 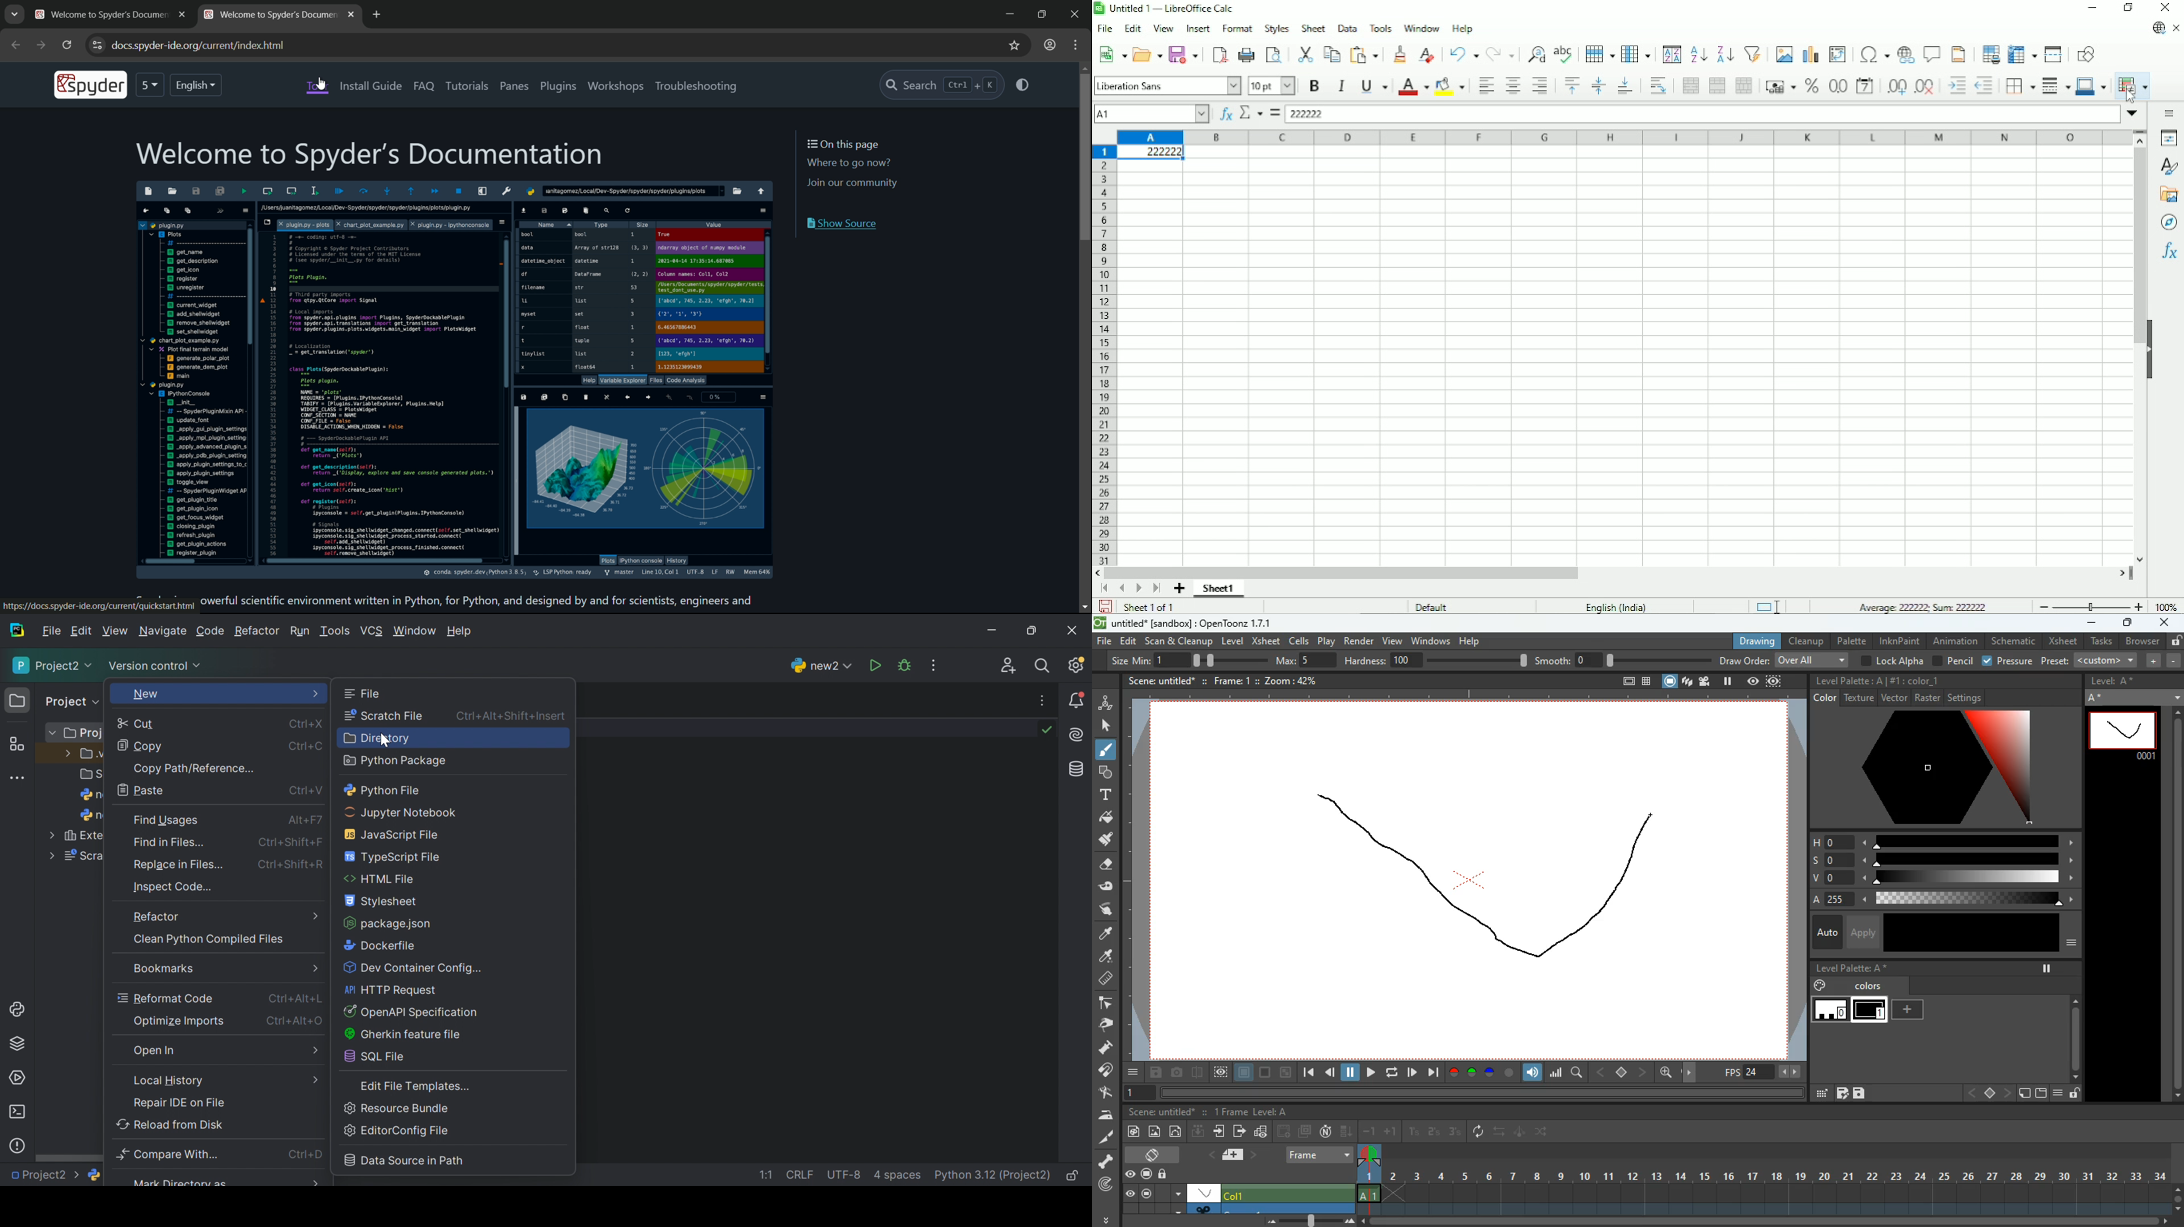 What do you see at coordinates (1647, 683) in the screenshot?
I see `table` at bounding box center [1647, 683].